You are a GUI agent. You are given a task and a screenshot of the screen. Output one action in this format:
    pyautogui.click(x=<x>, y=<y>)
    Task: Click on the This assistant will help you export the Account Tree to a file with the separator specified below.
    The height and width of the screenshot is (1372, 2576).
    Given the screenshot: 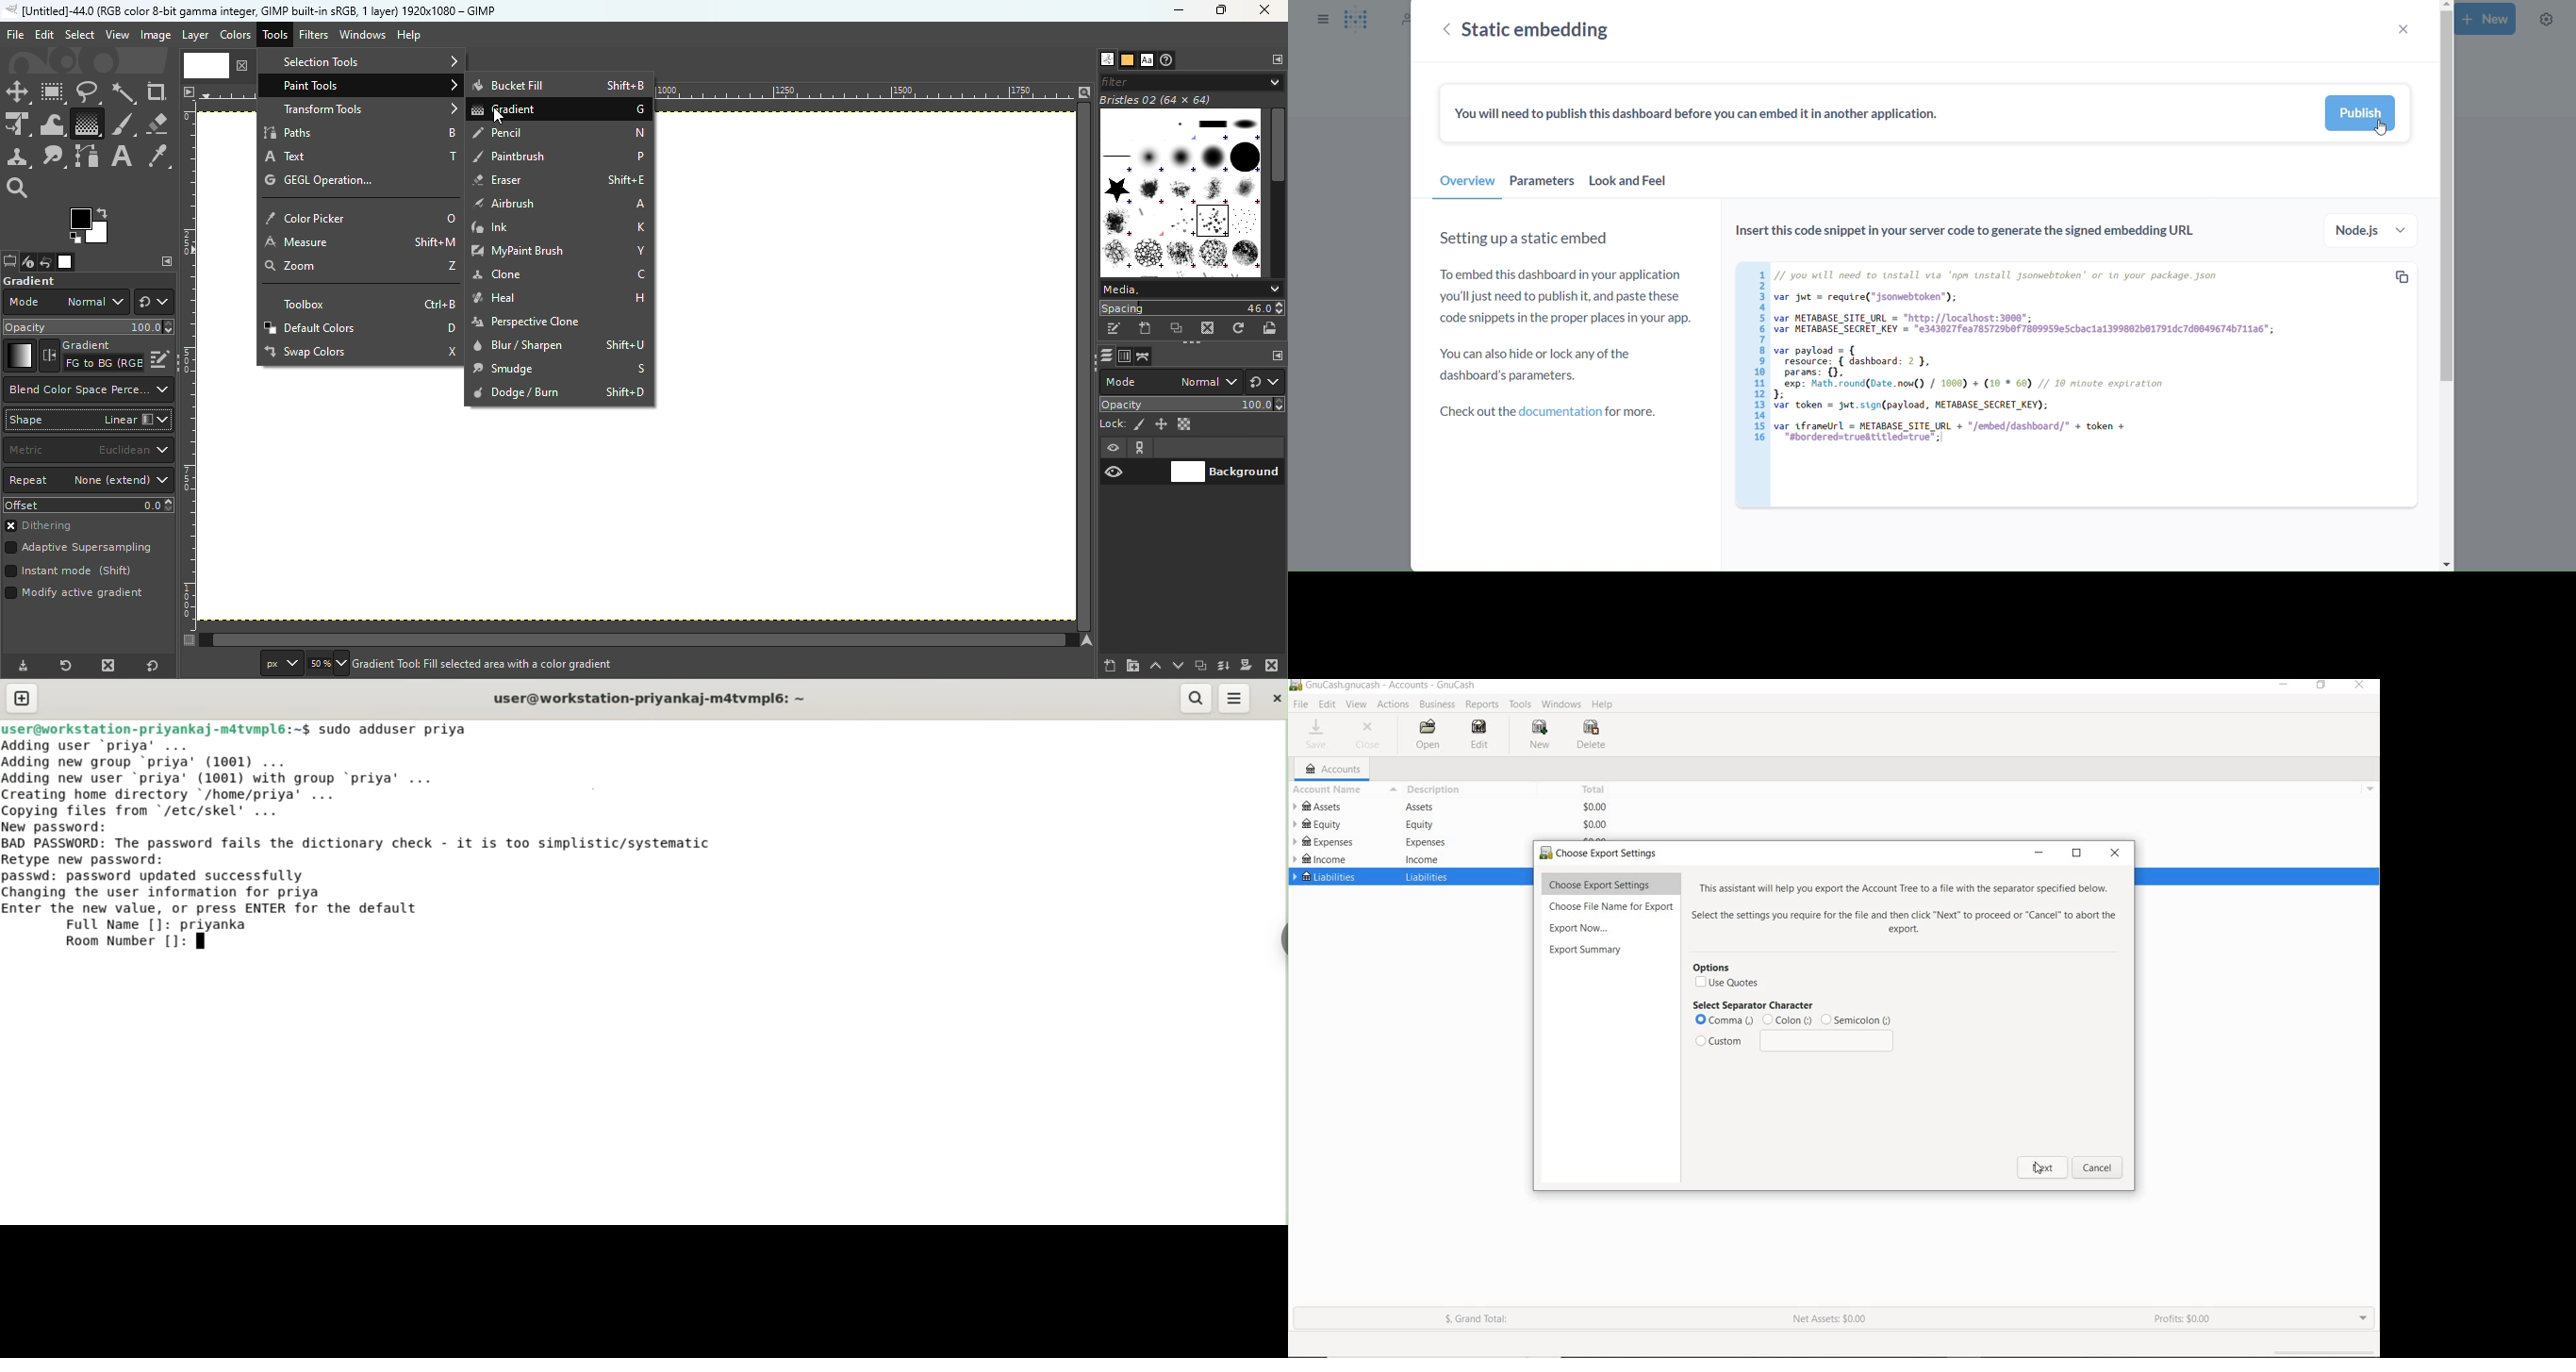 What is the action you would take?
    pyautogui.click(x=1903, y=888)
    